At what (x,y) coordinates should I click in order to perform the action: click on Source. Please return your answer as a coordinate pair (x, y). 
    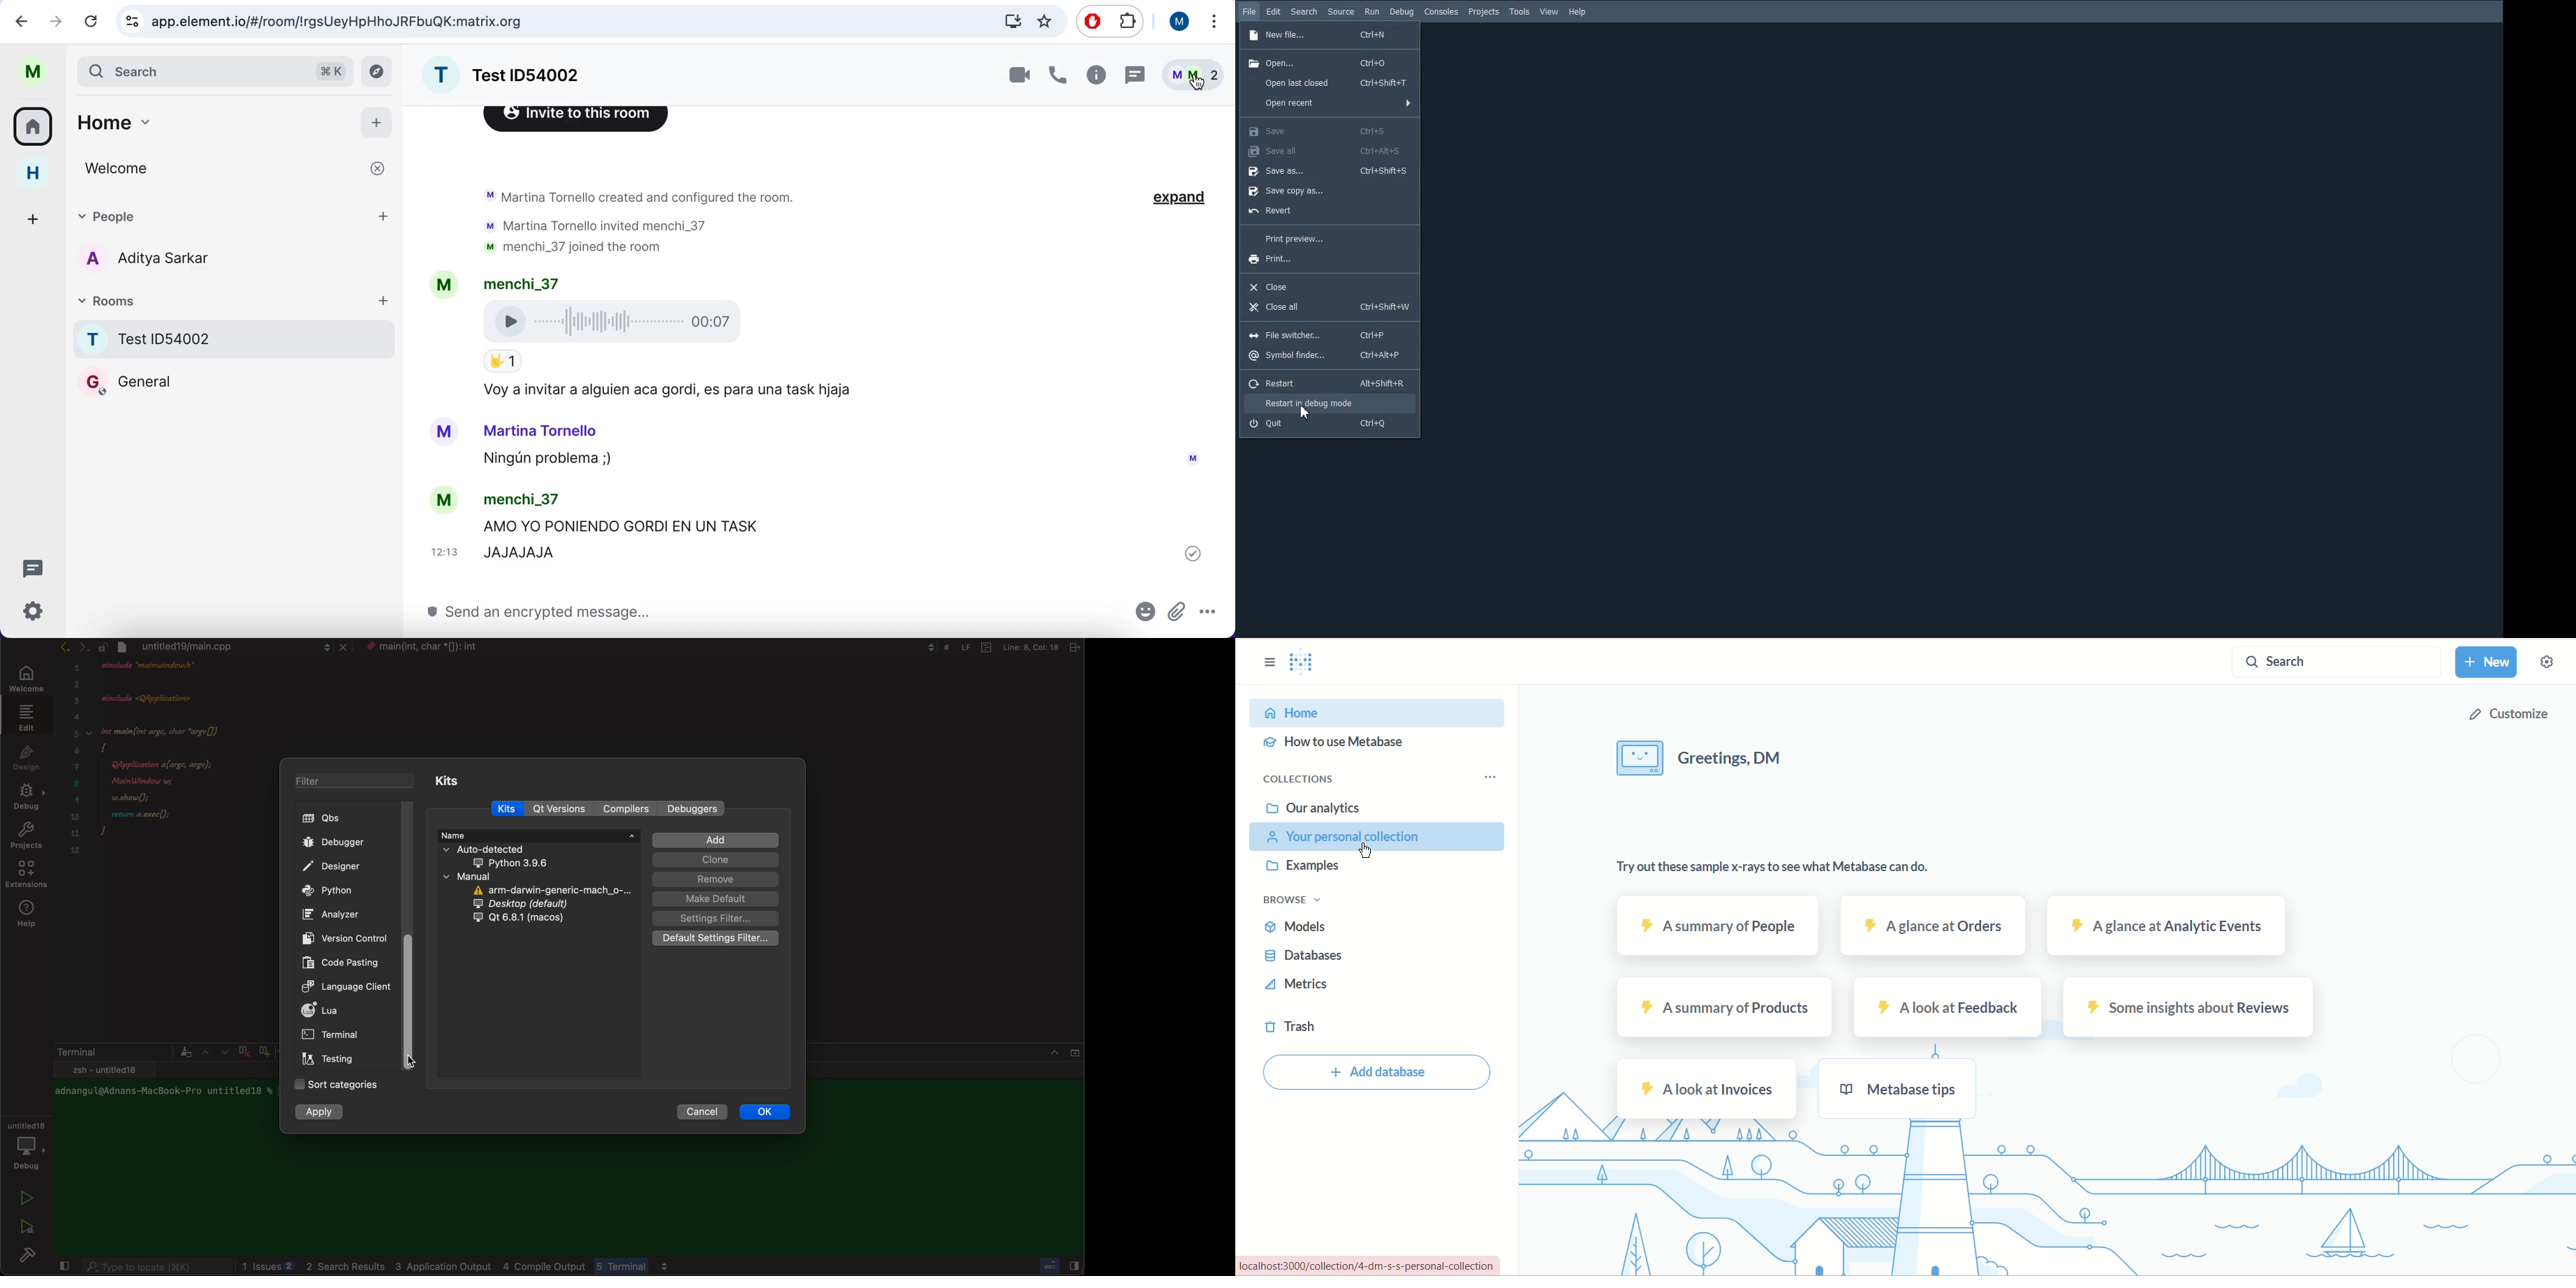
    Looking at the image, I should click on (1341, 11).